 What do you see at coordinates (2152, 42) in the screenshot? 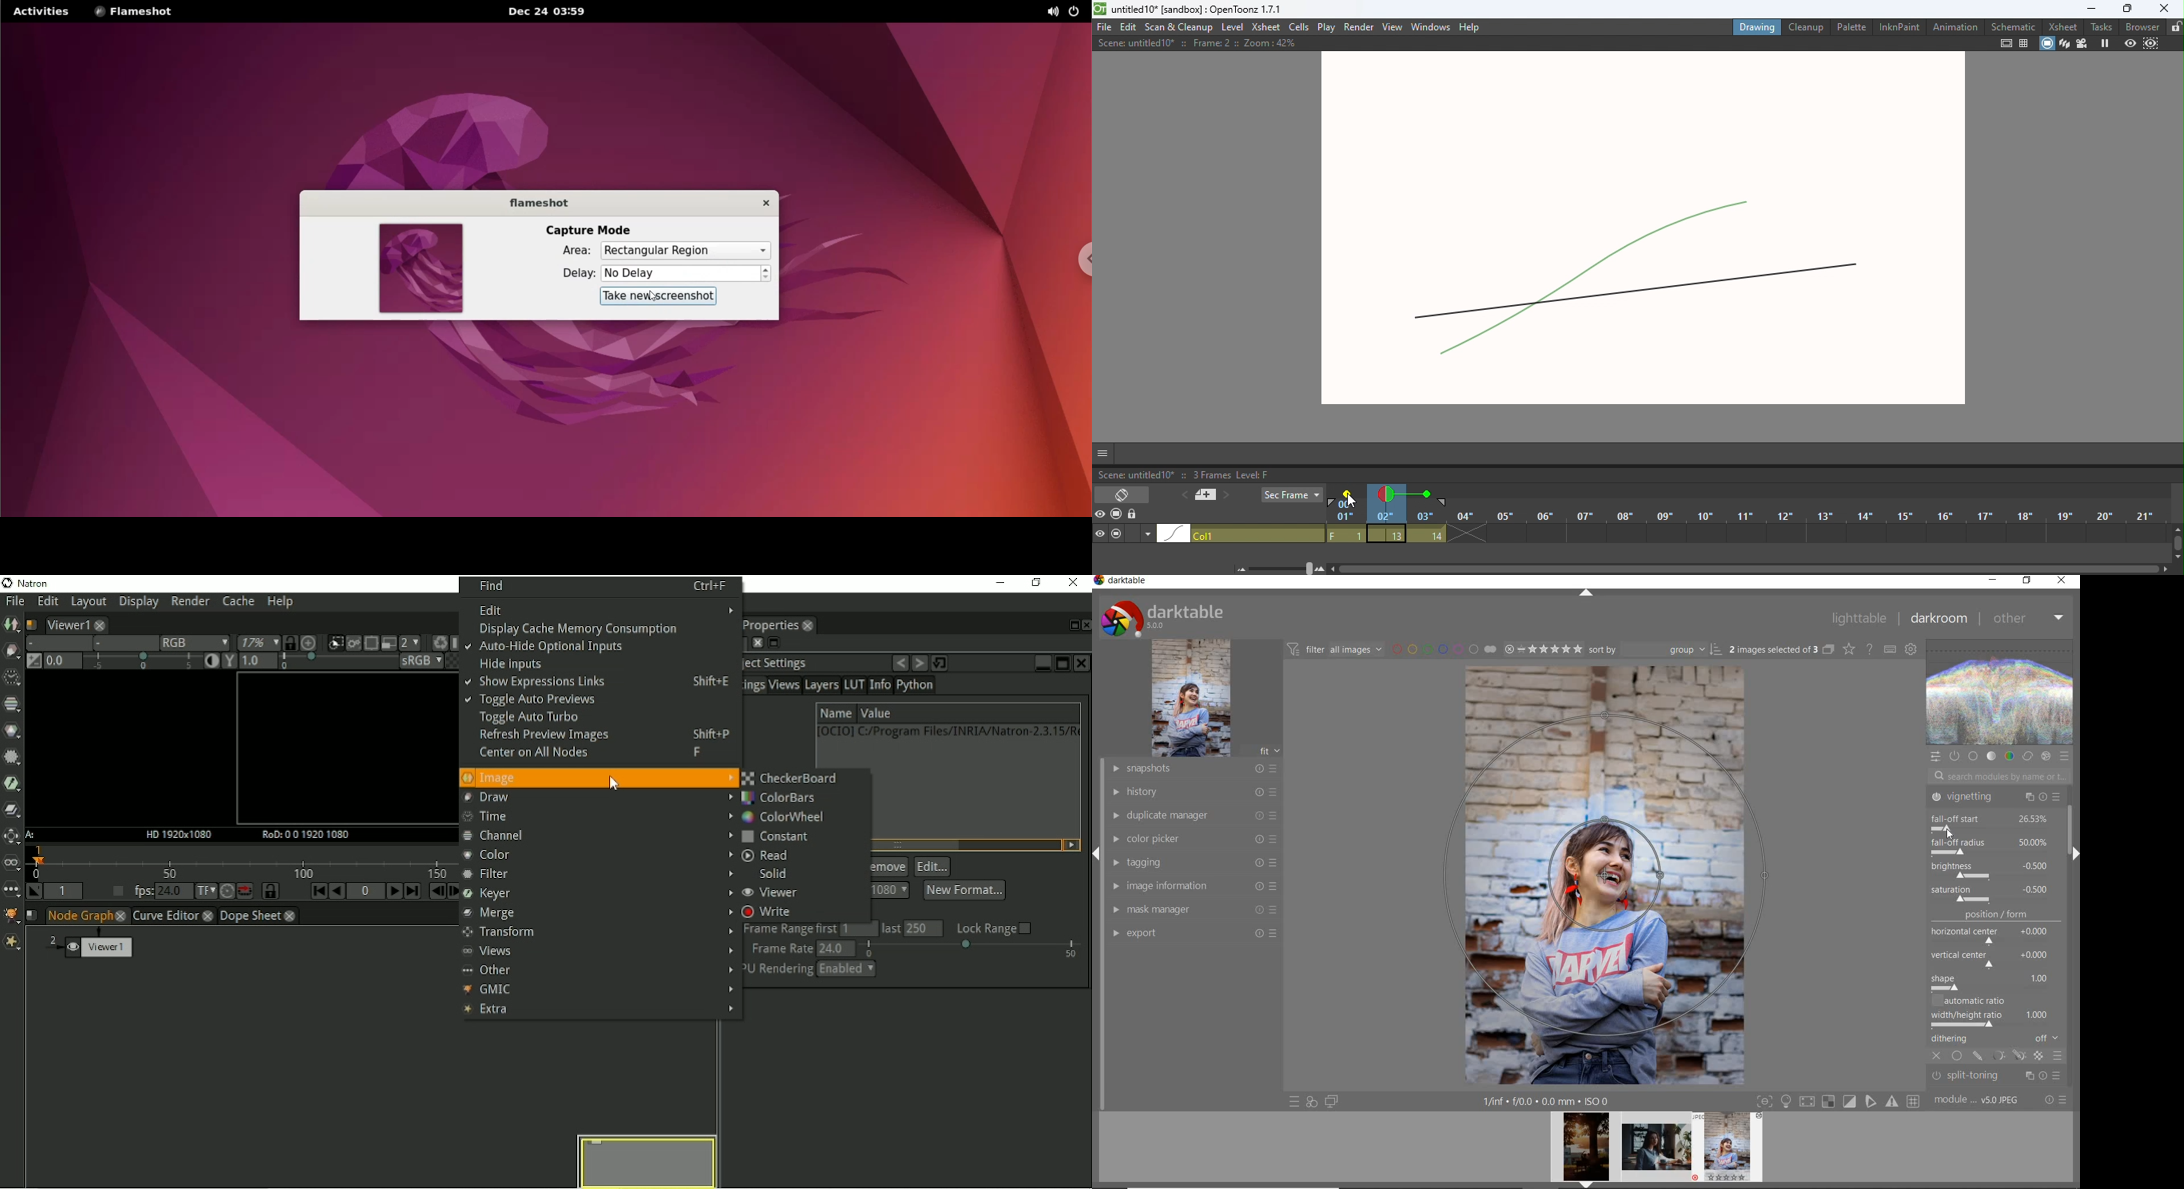
I see `sub-camera preview` at bounding box center [2152, 42].